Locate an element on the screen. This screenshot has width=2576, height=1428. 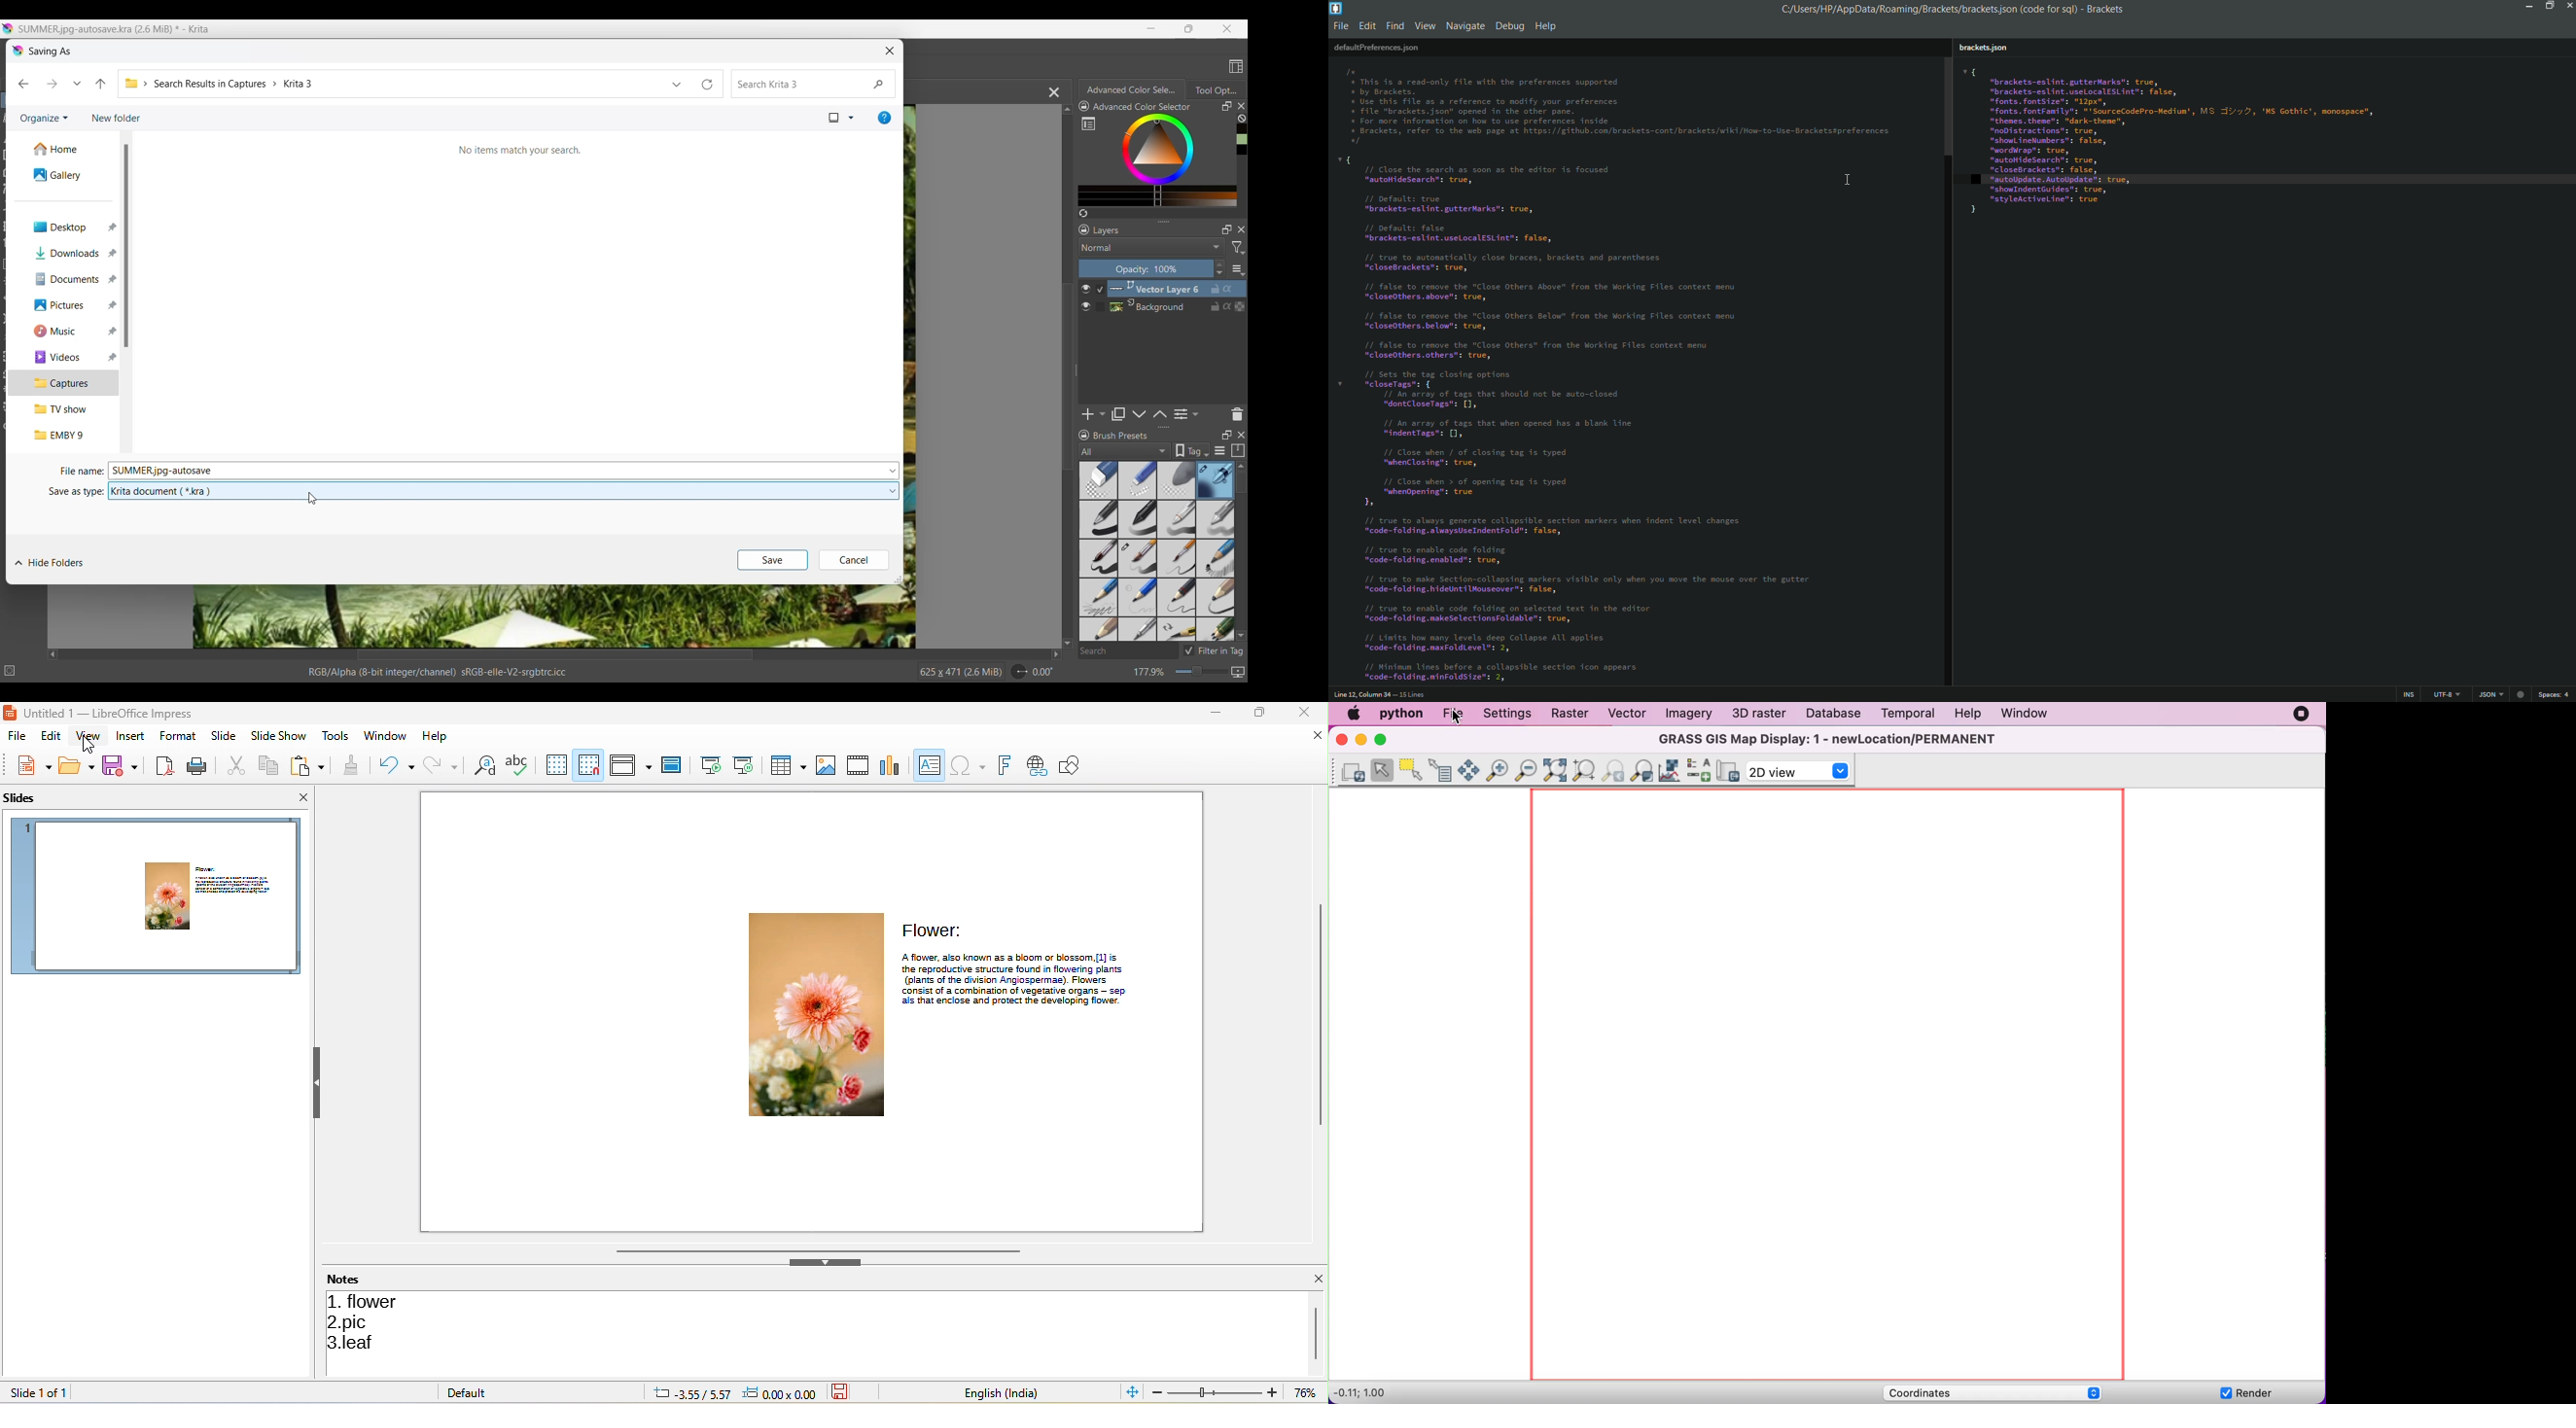
Title of current layer is located at coordinates (1106, 230).